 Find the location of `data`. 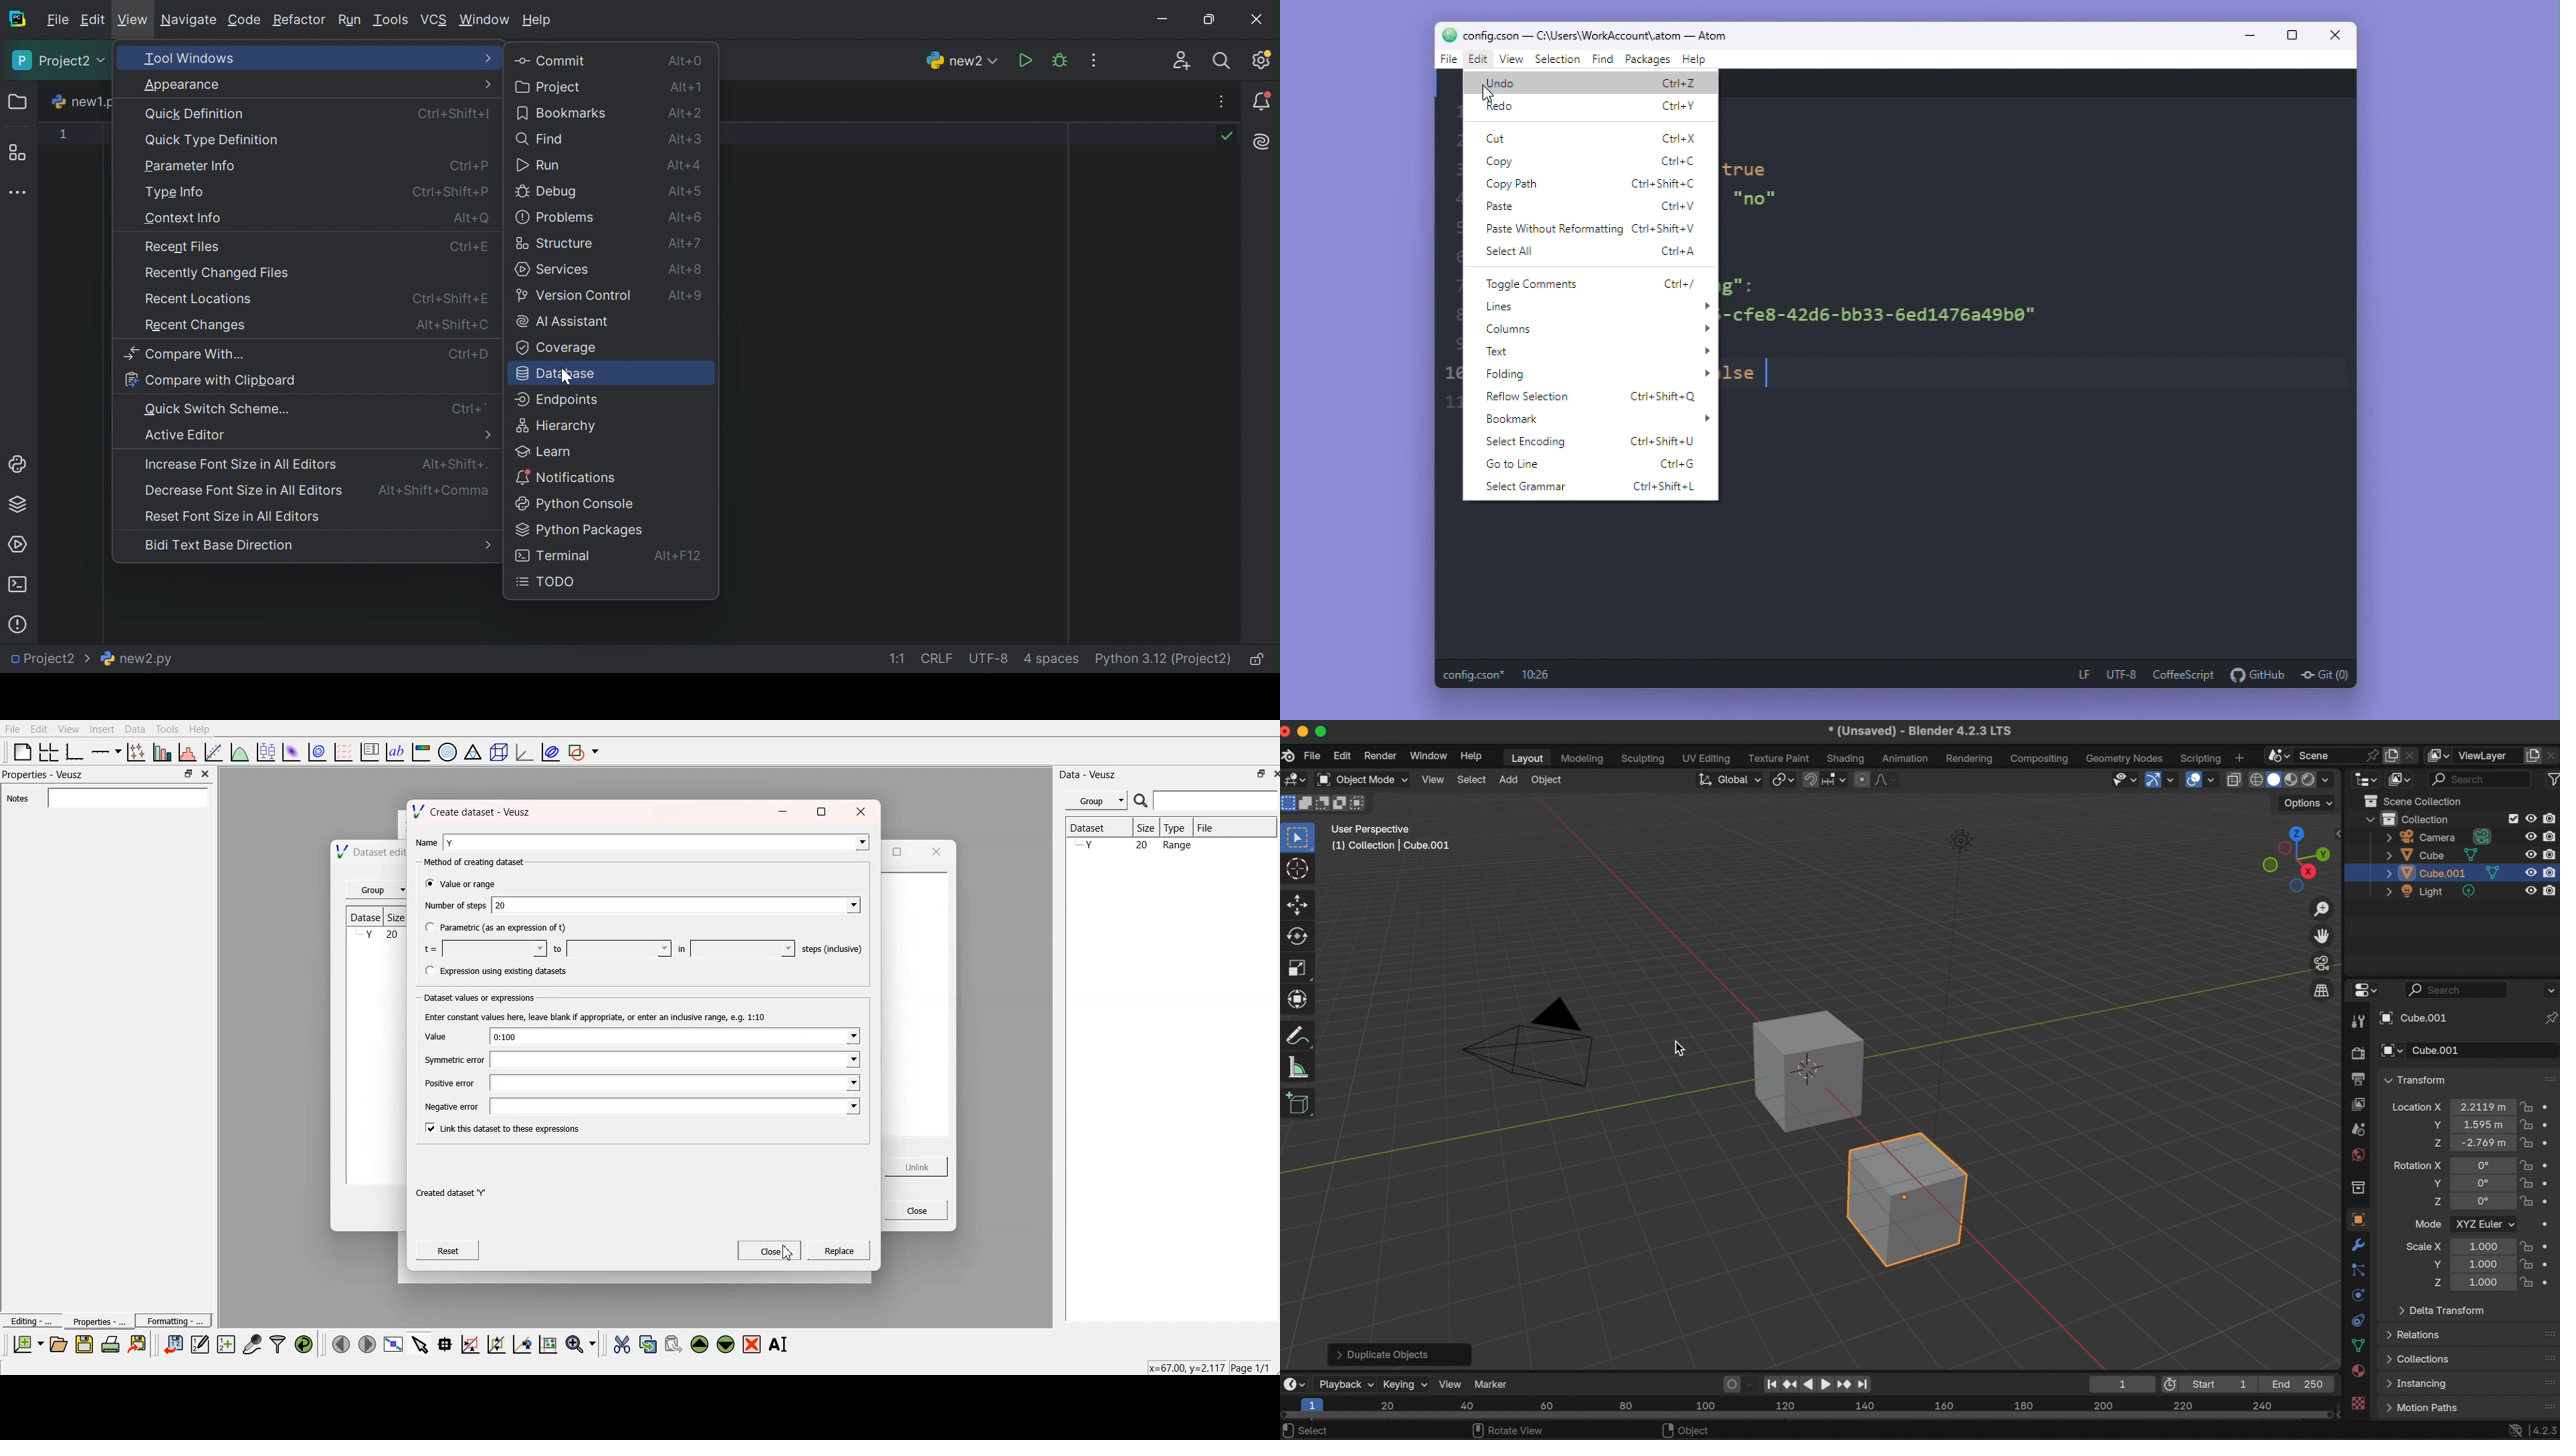

data is located at coordinates (2359, 1345).